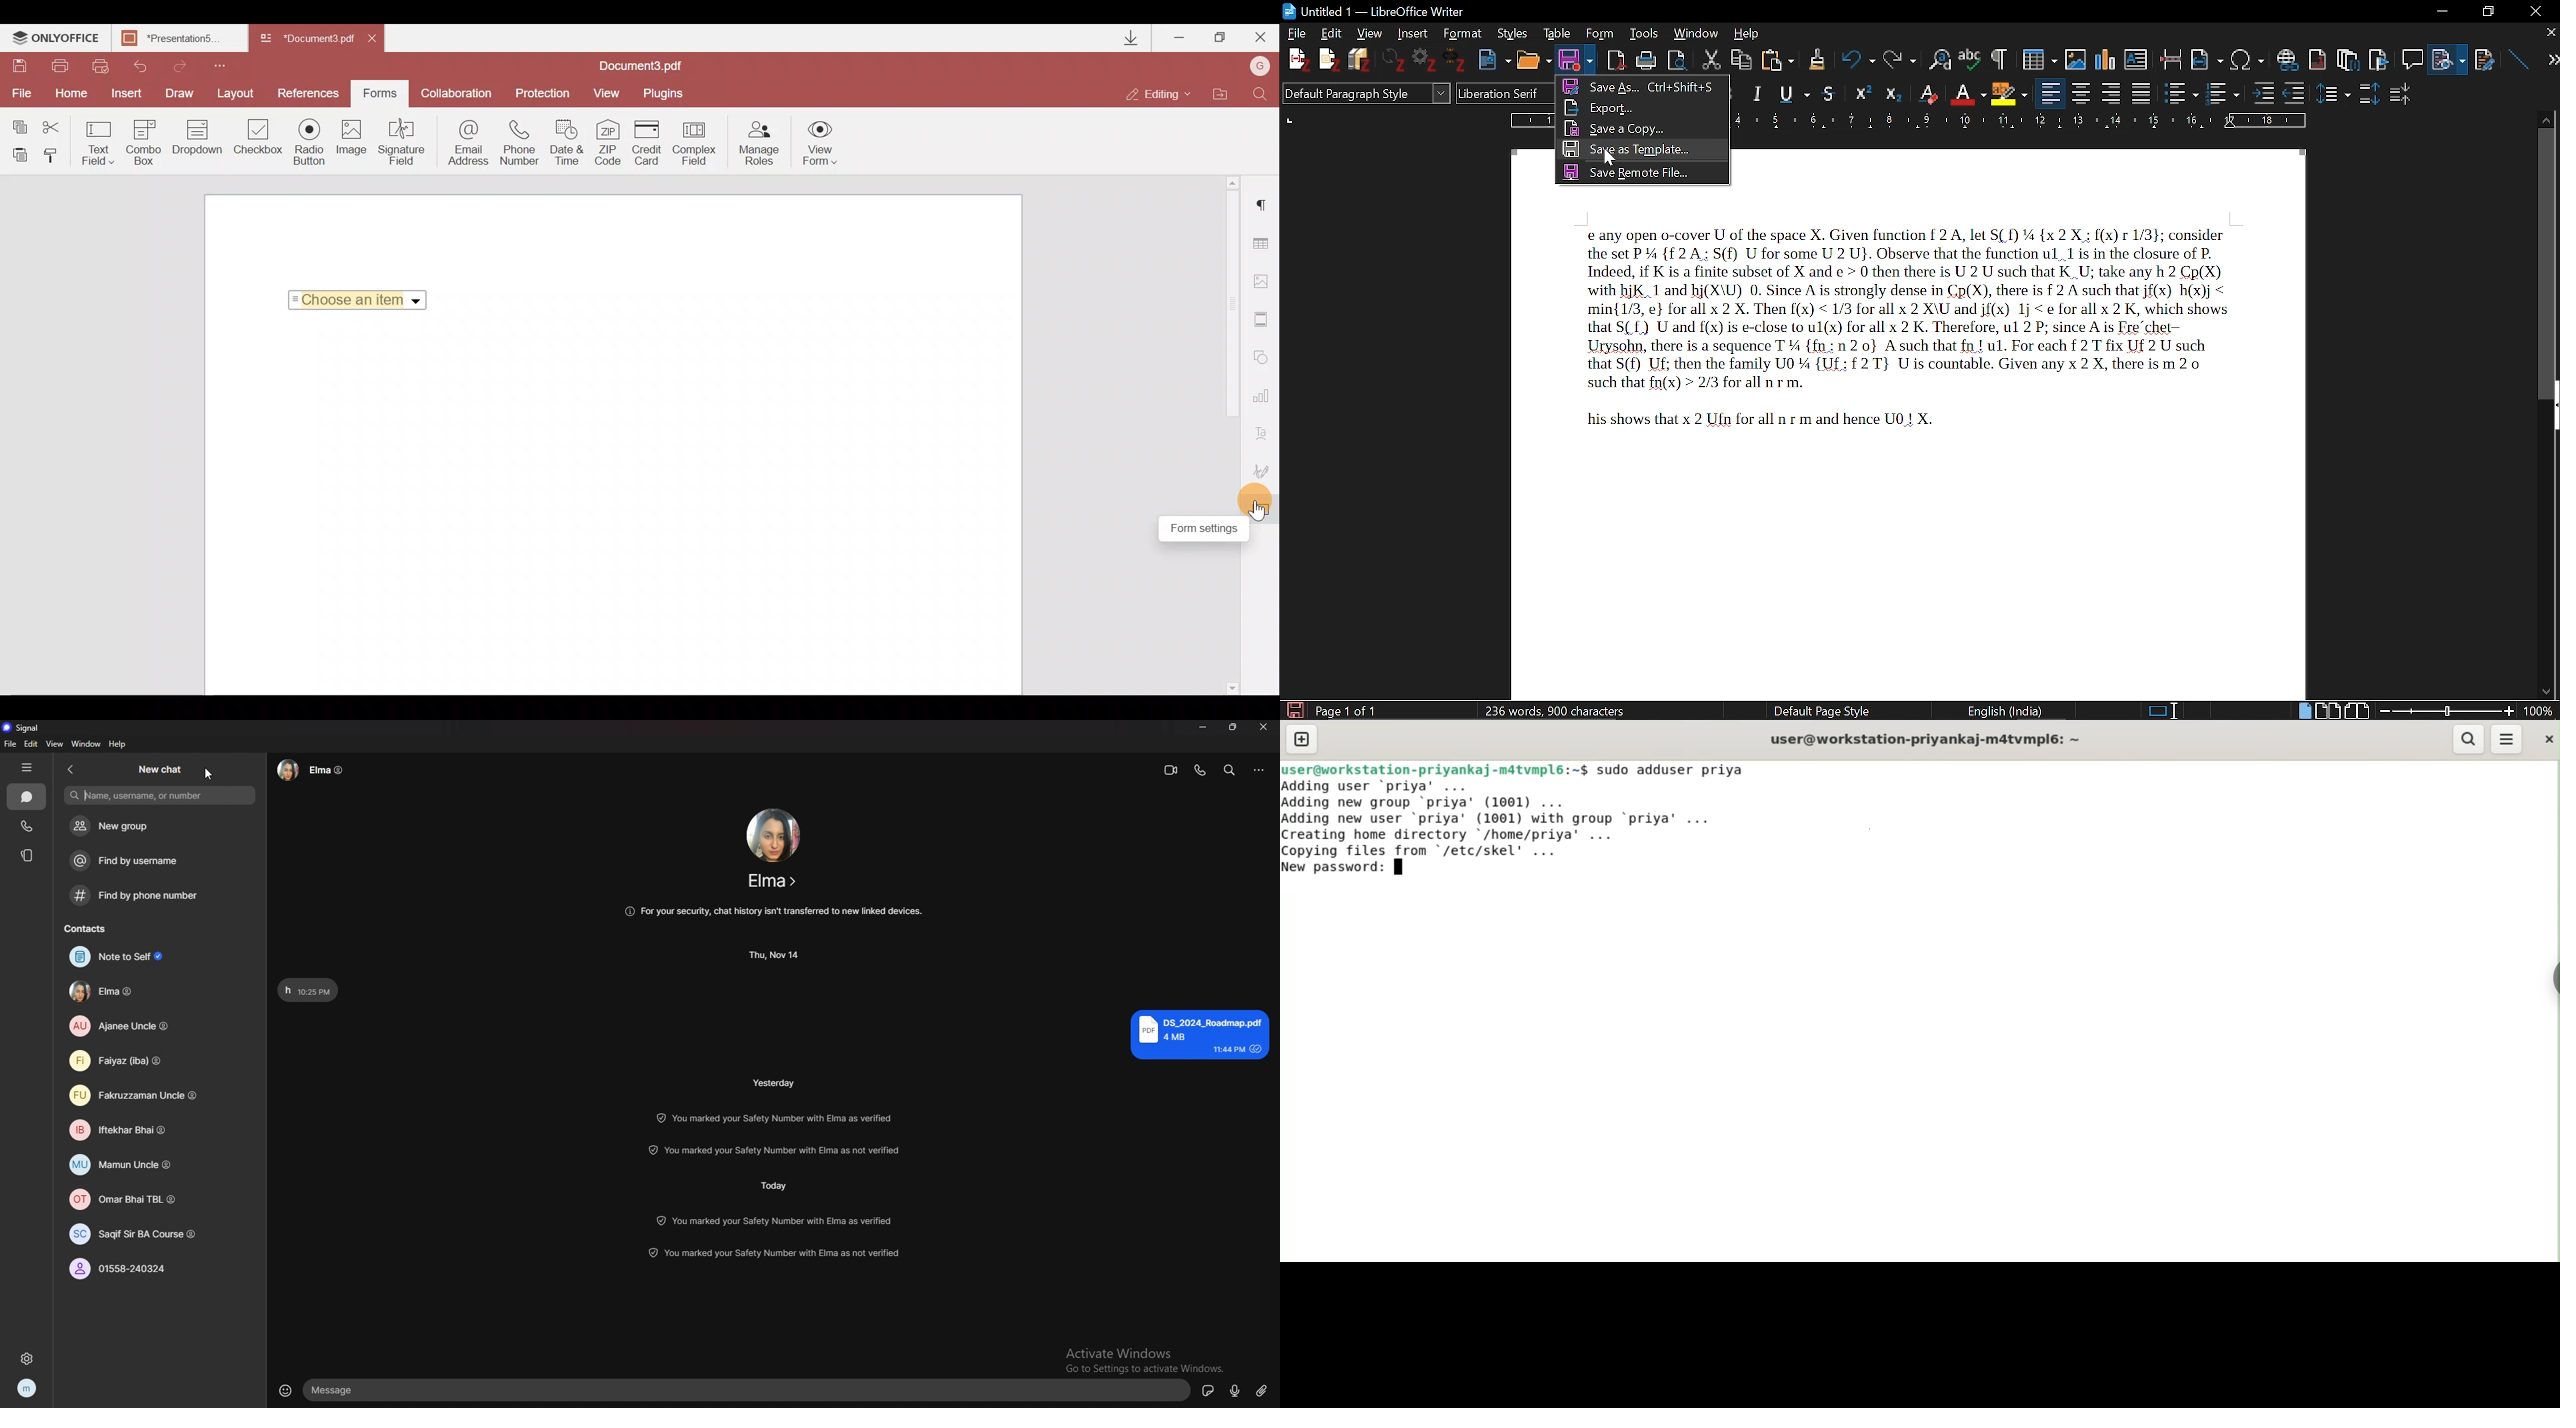 The image size is (2576, 1428). What do you see at coordinates (1367, 33) in the screenshot?
I see `View` at bounding box center [1367, 33].